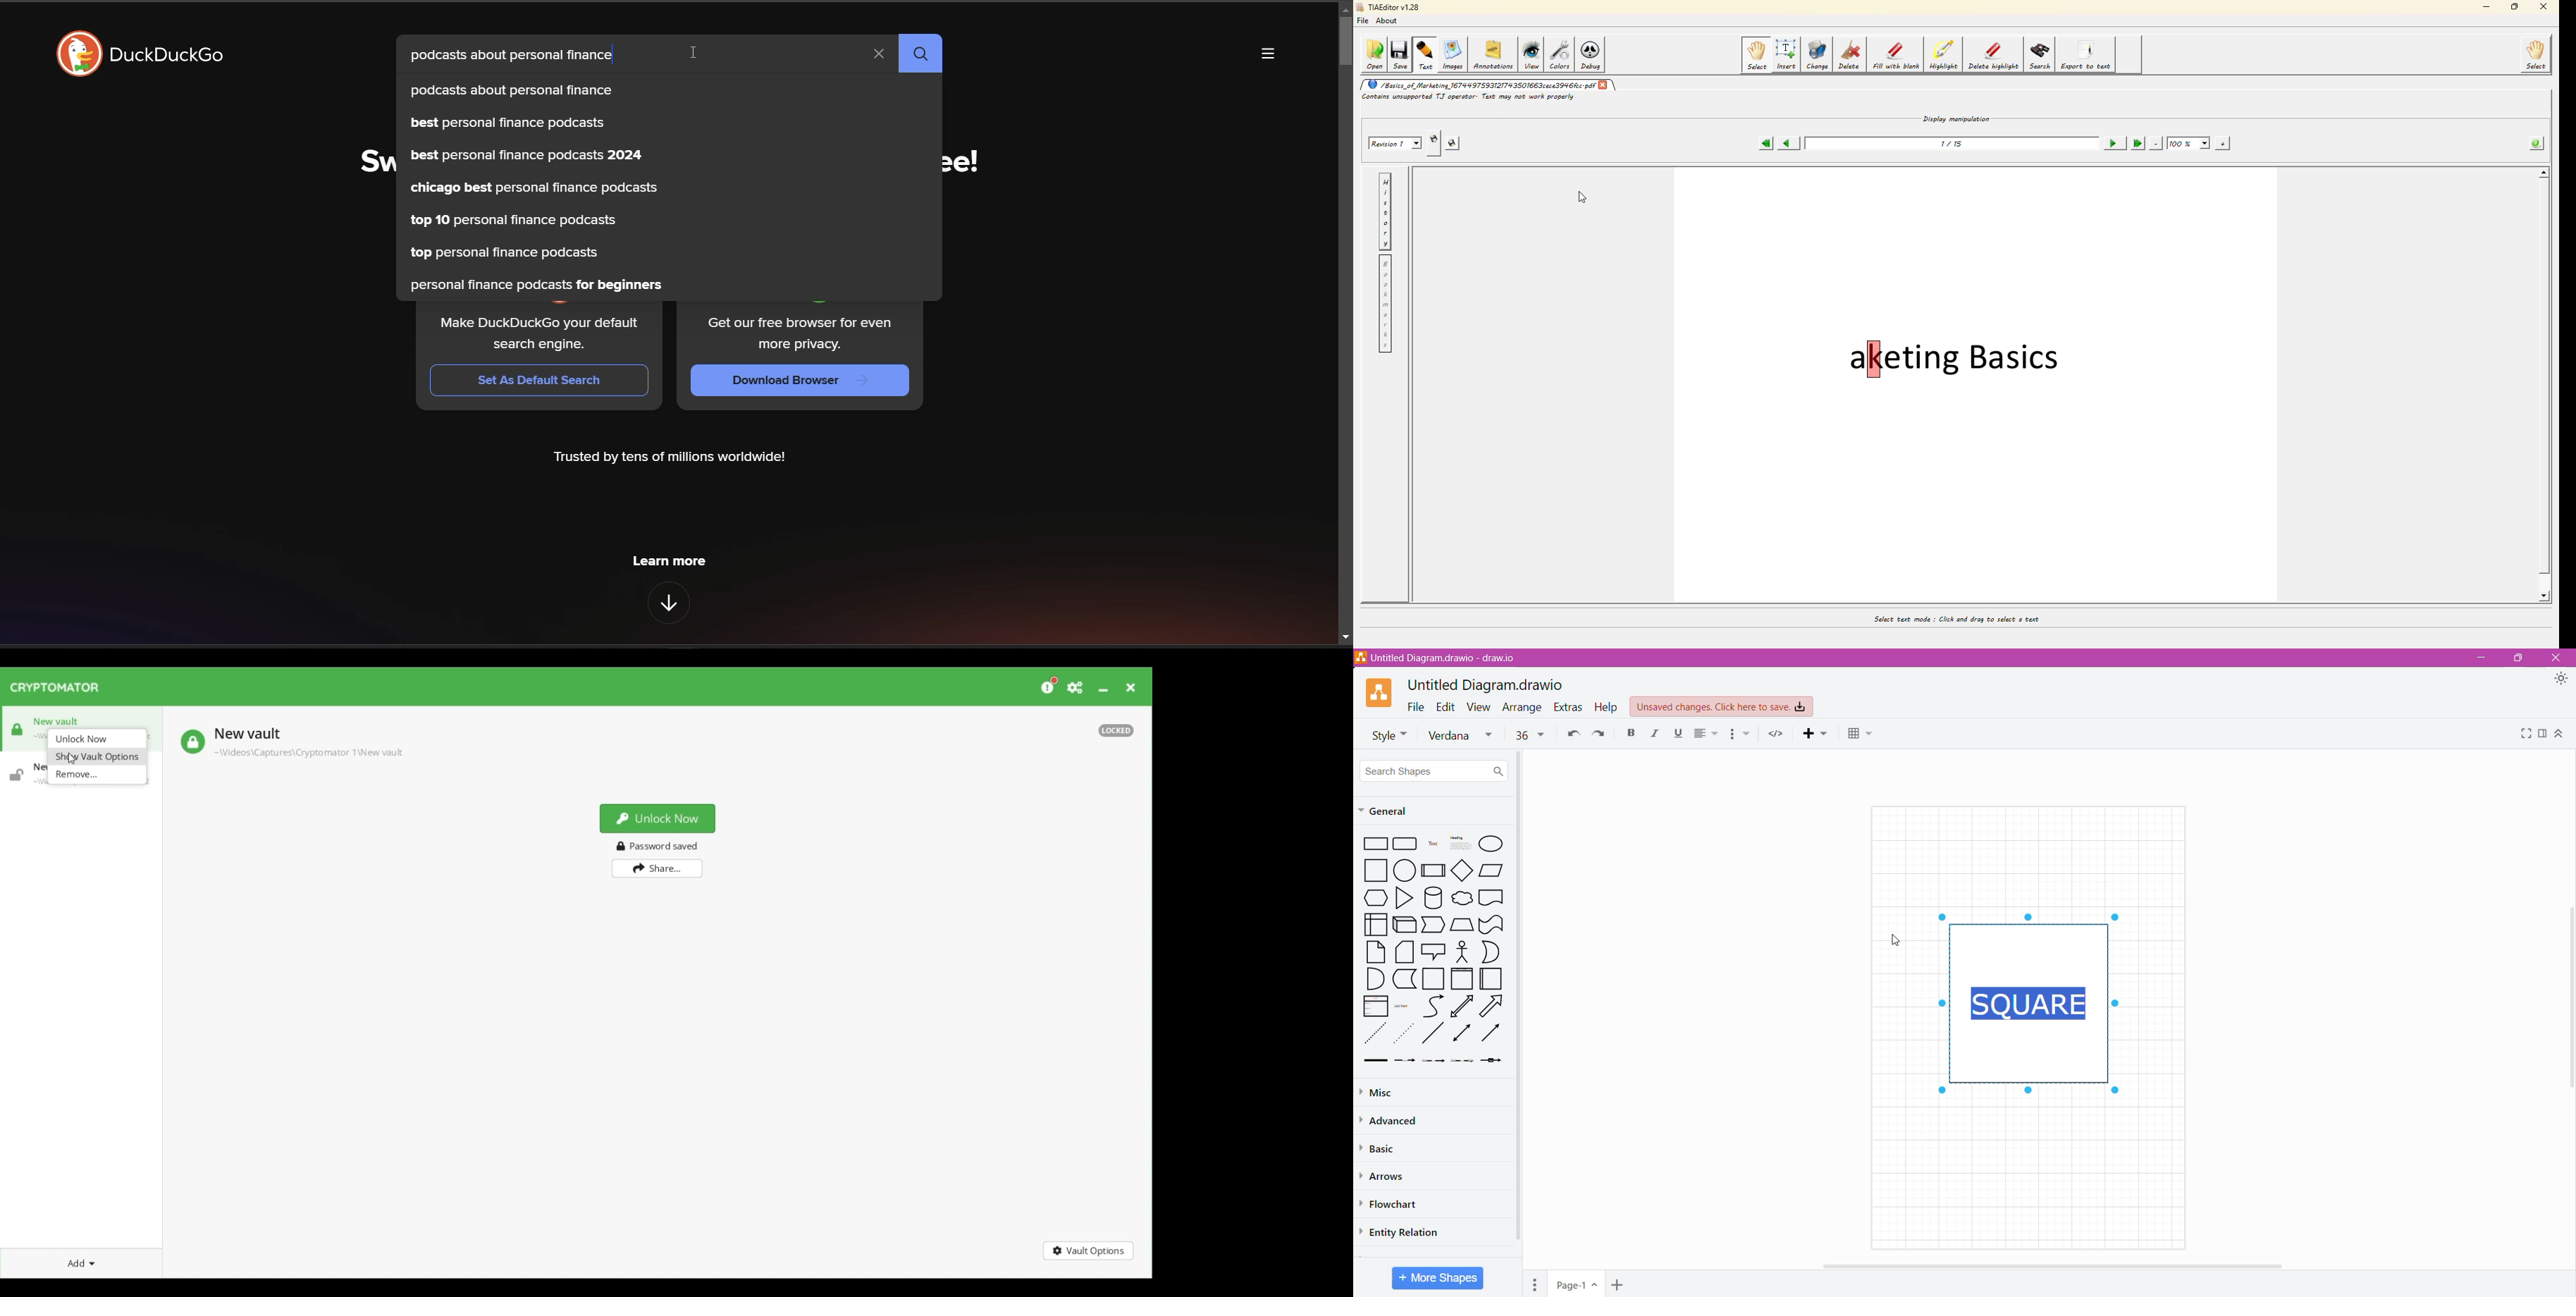 The image size is (2576, 1316). I want to click on info about the pdf, so click(2538, 141).